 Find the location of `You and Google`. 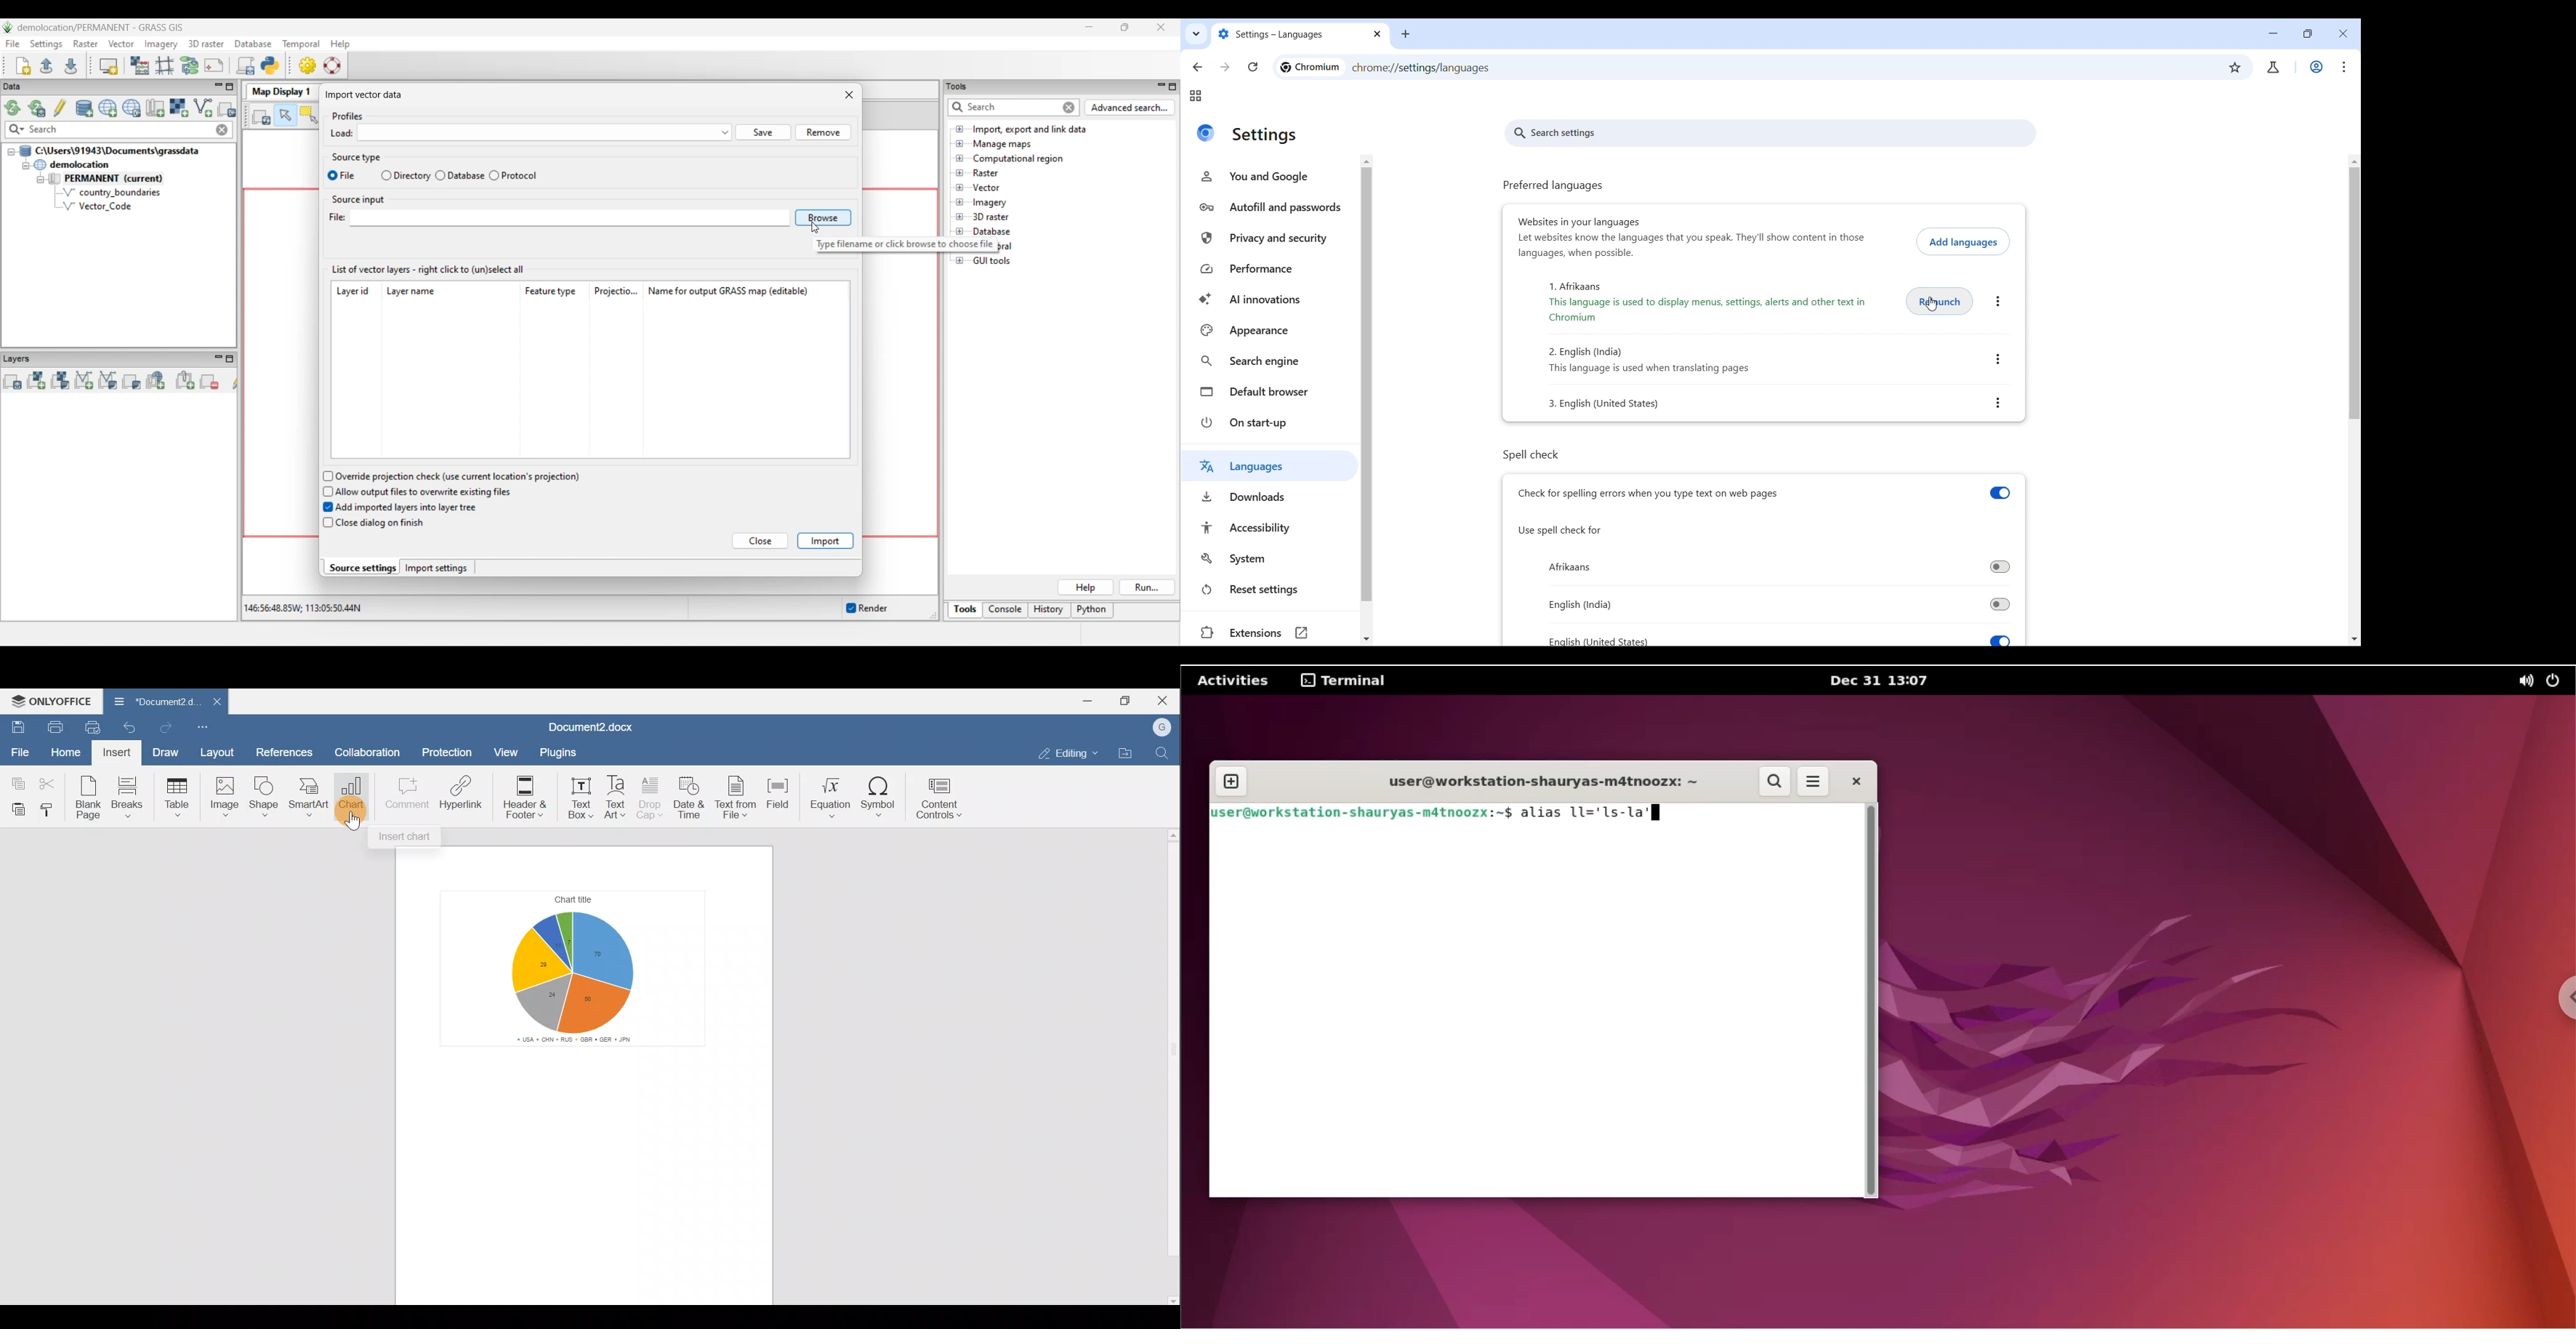

You and Google is located at coordinates (1269, 176).